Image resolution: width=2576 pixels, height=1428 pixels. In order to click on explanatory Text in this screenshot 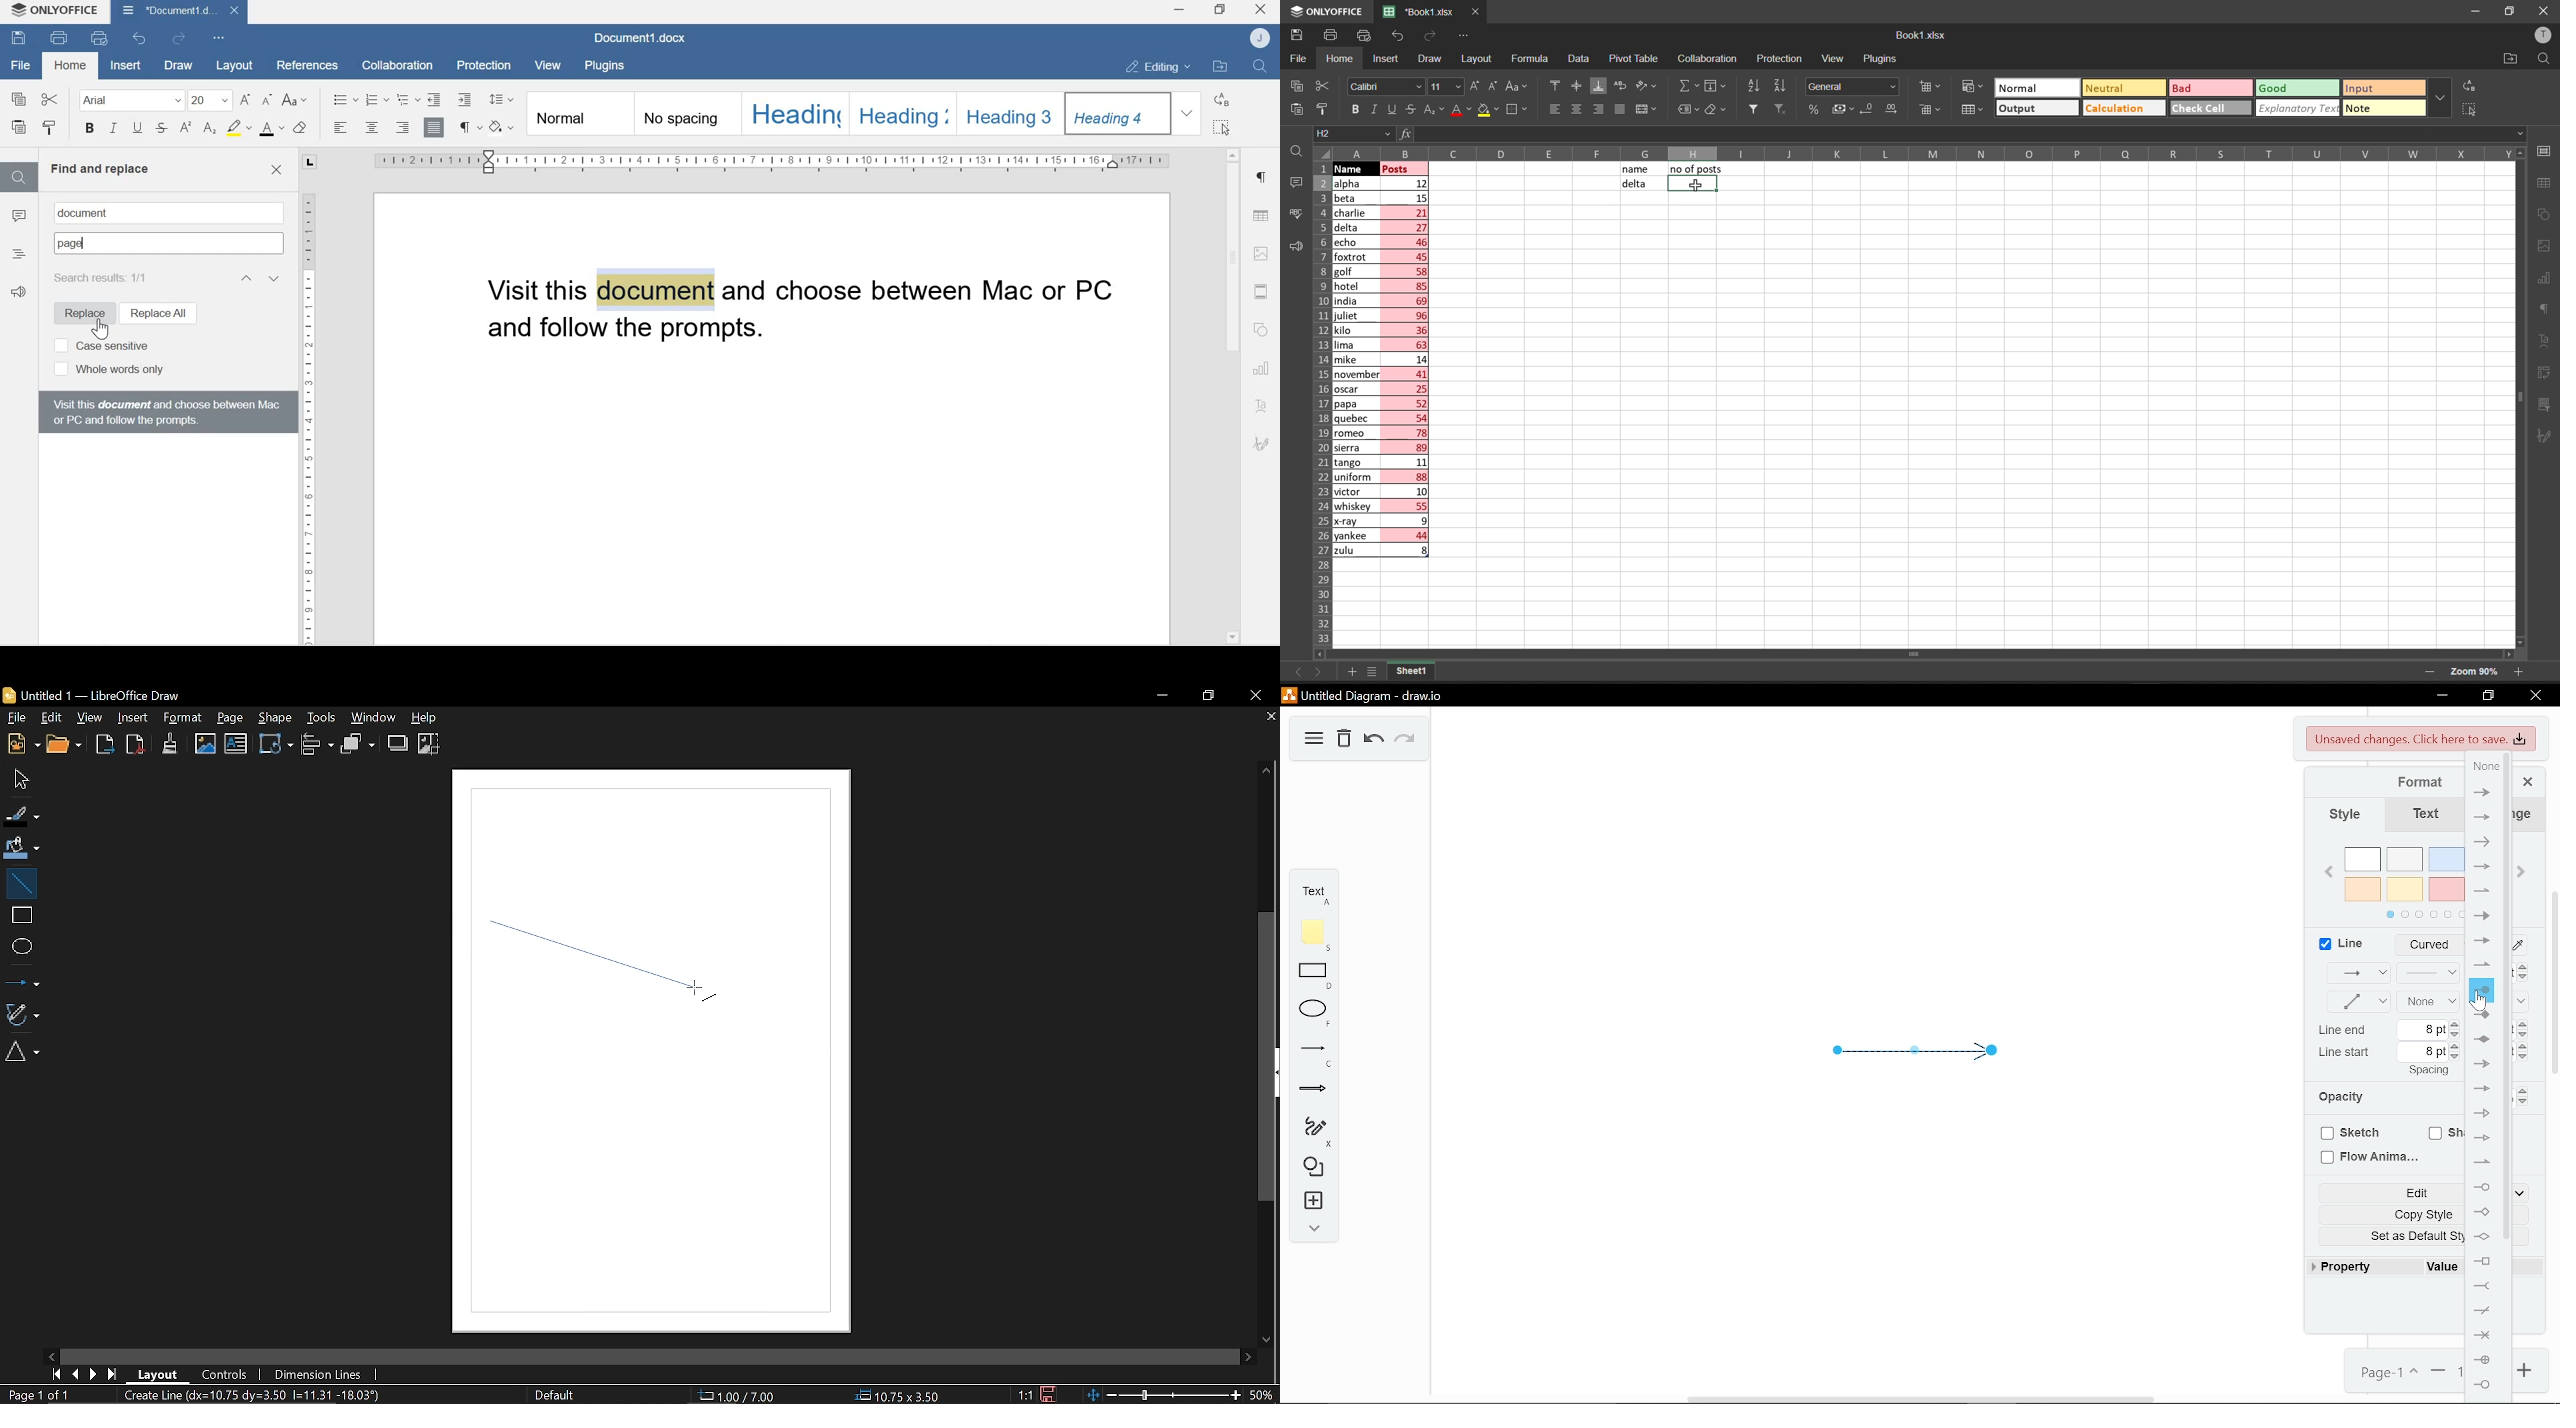, I will do `click(2296, 108)`.